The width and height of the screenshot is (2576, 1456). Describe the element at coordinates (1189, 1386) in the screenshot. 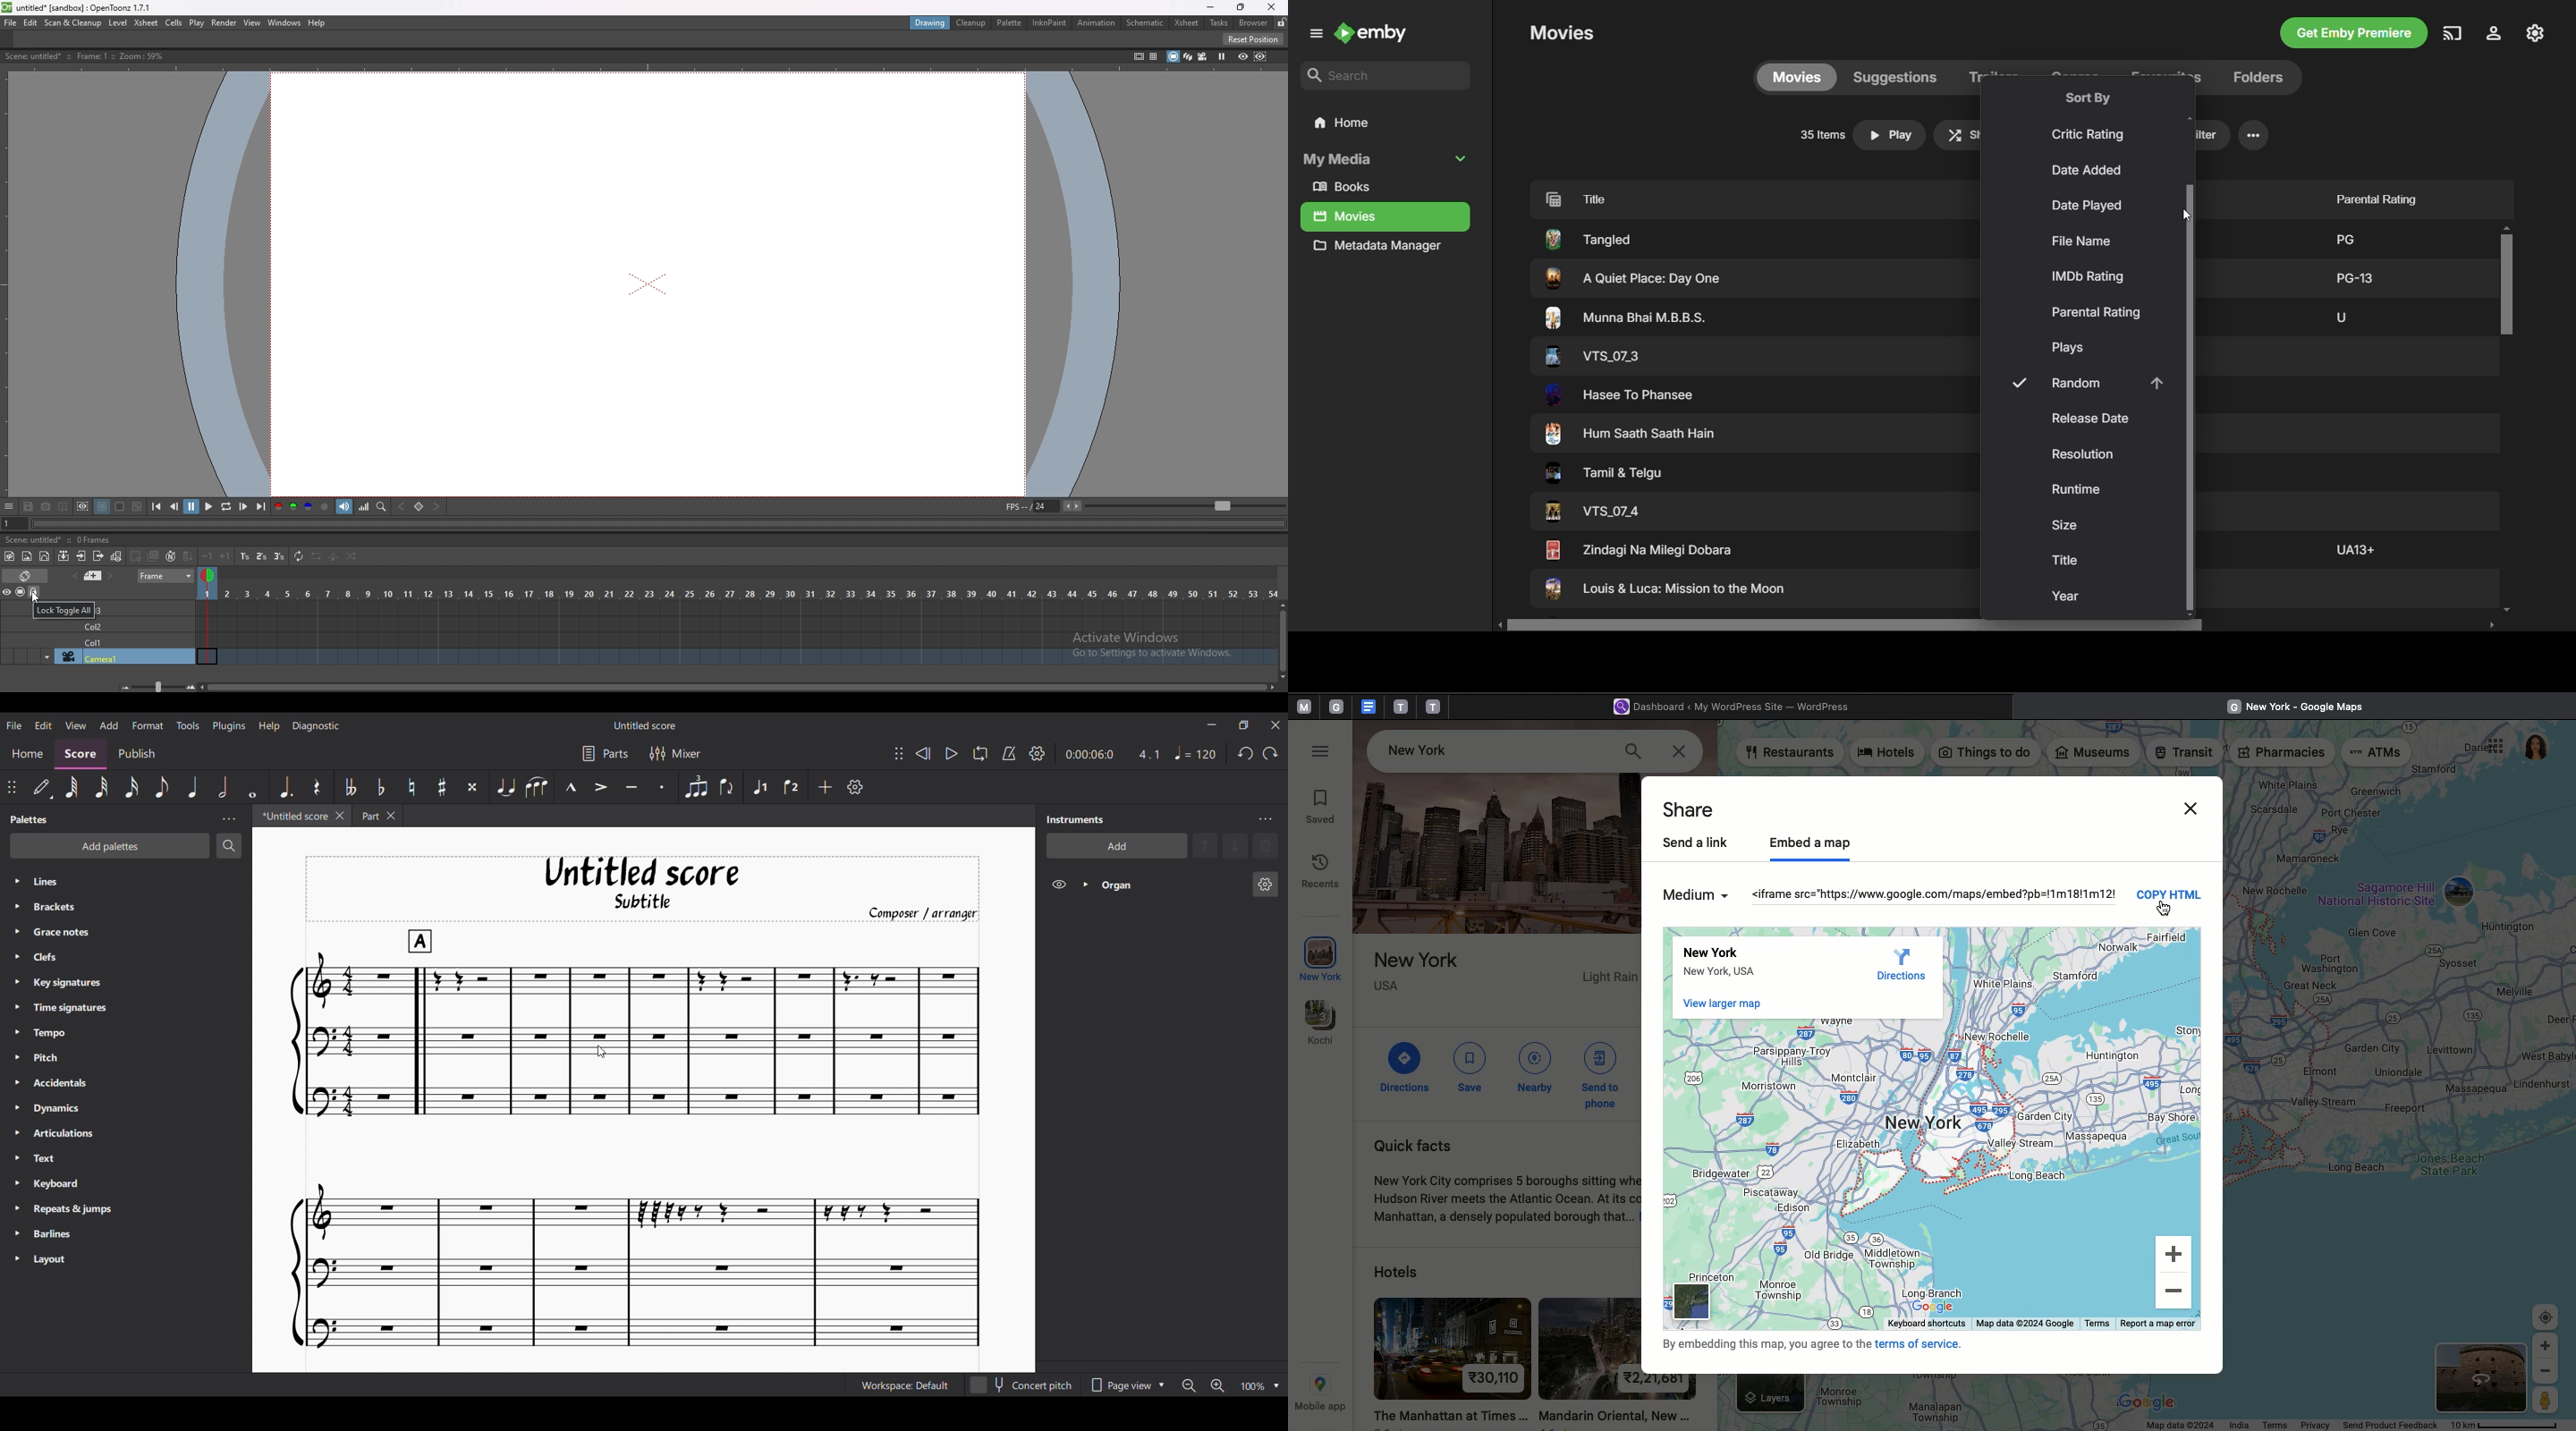

I see `Zoom out` at that location.